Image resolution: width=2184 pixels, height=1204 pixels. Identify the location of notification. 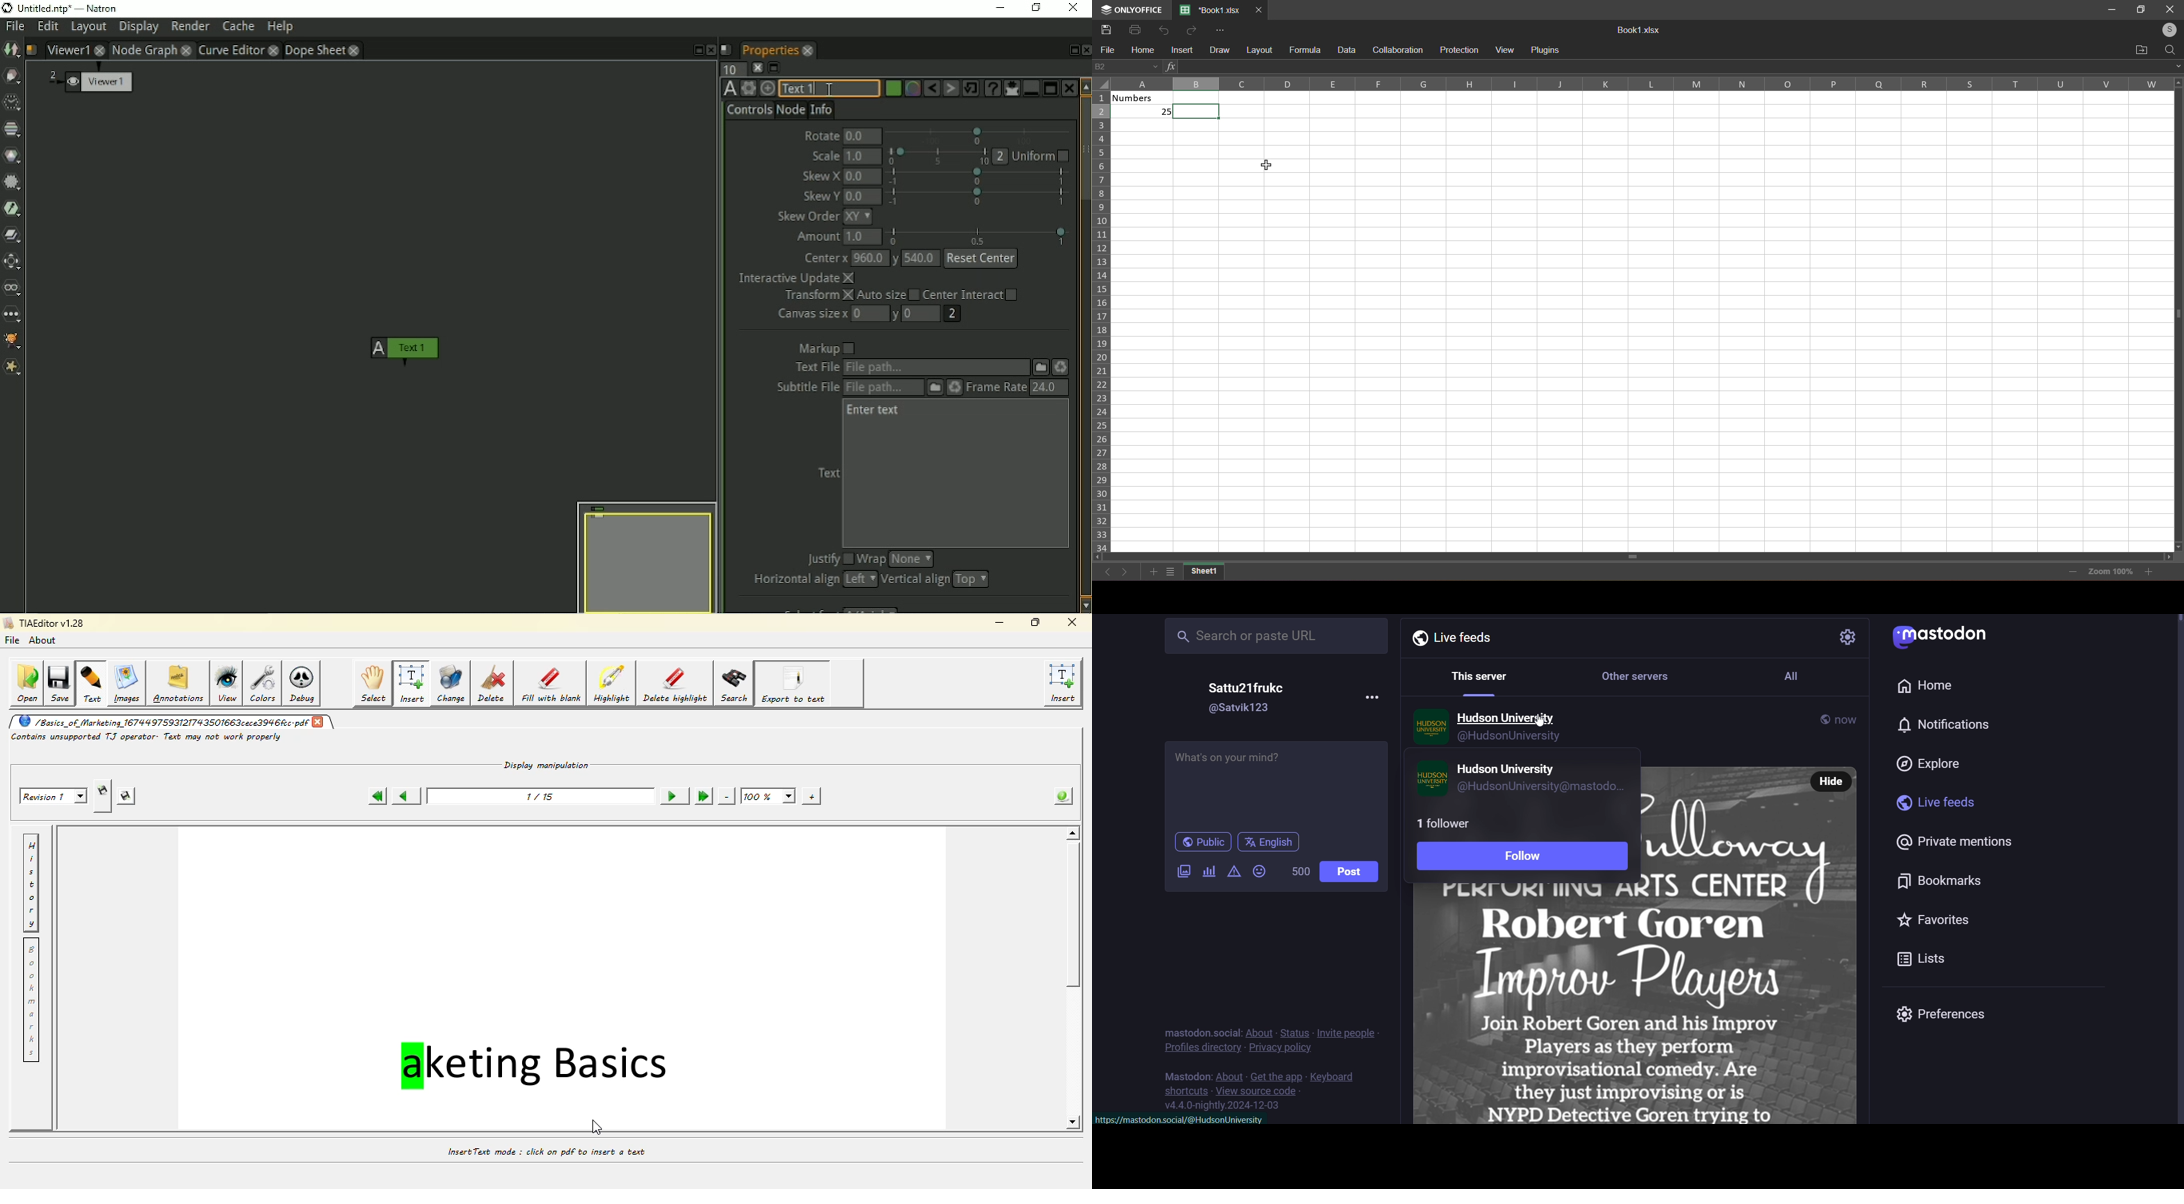
(1941, 725).